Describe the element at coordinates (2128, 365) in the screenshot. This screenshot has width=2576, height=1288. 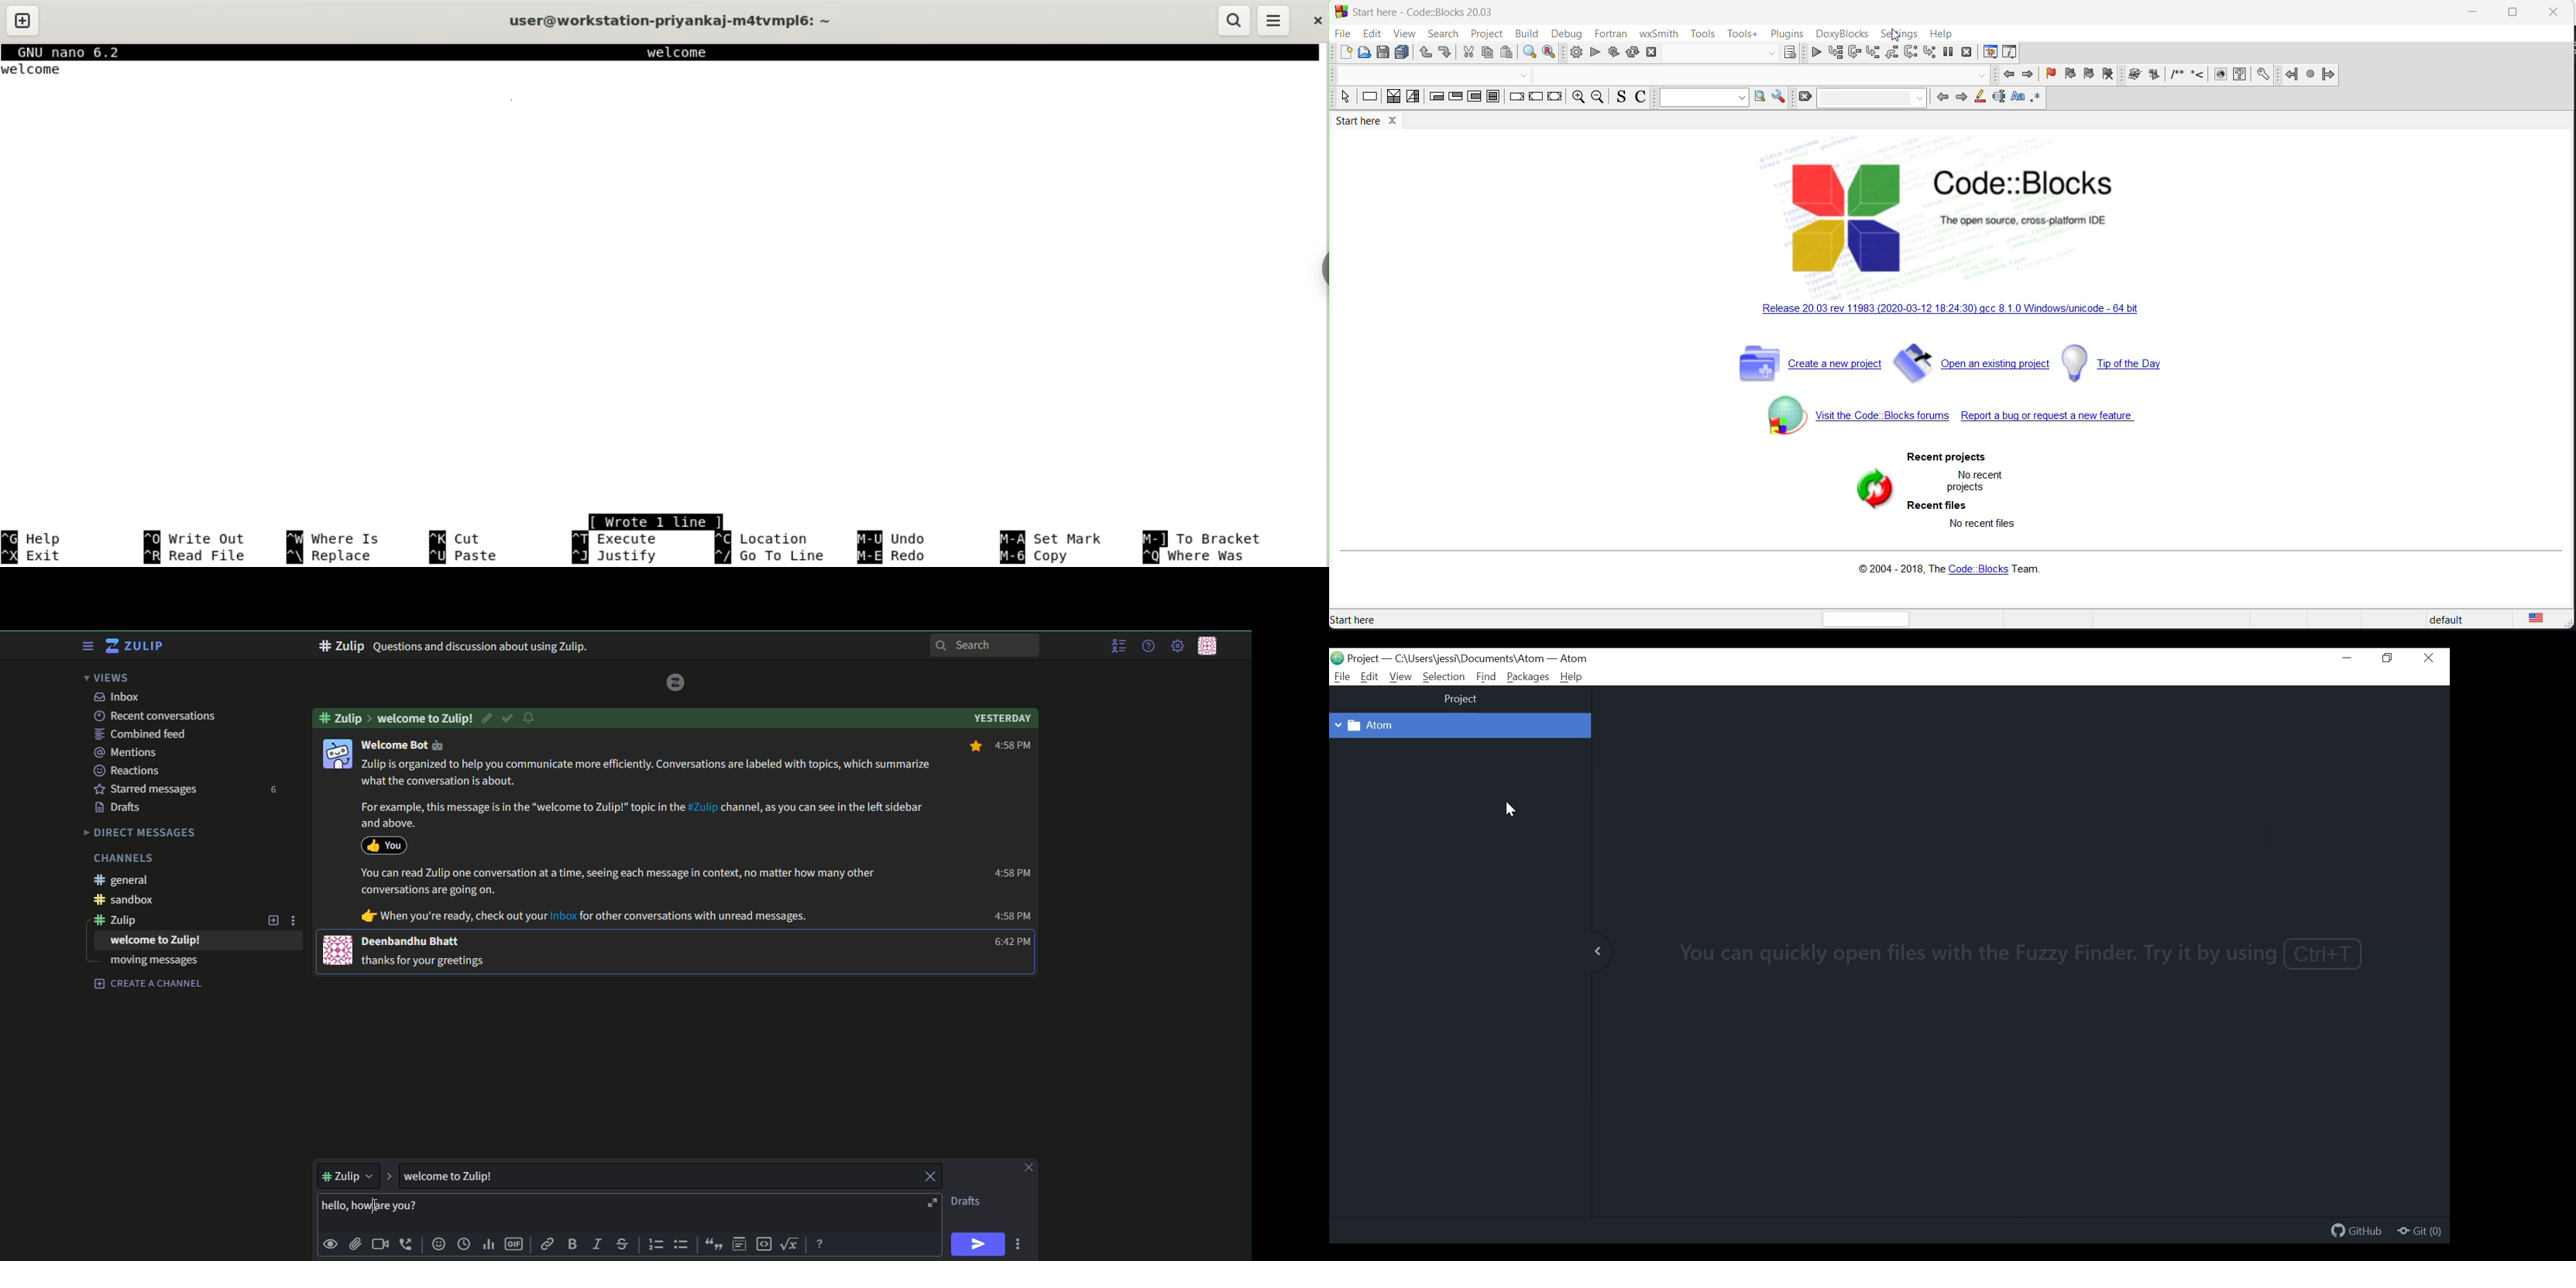
I see `tip of the day` at that location.